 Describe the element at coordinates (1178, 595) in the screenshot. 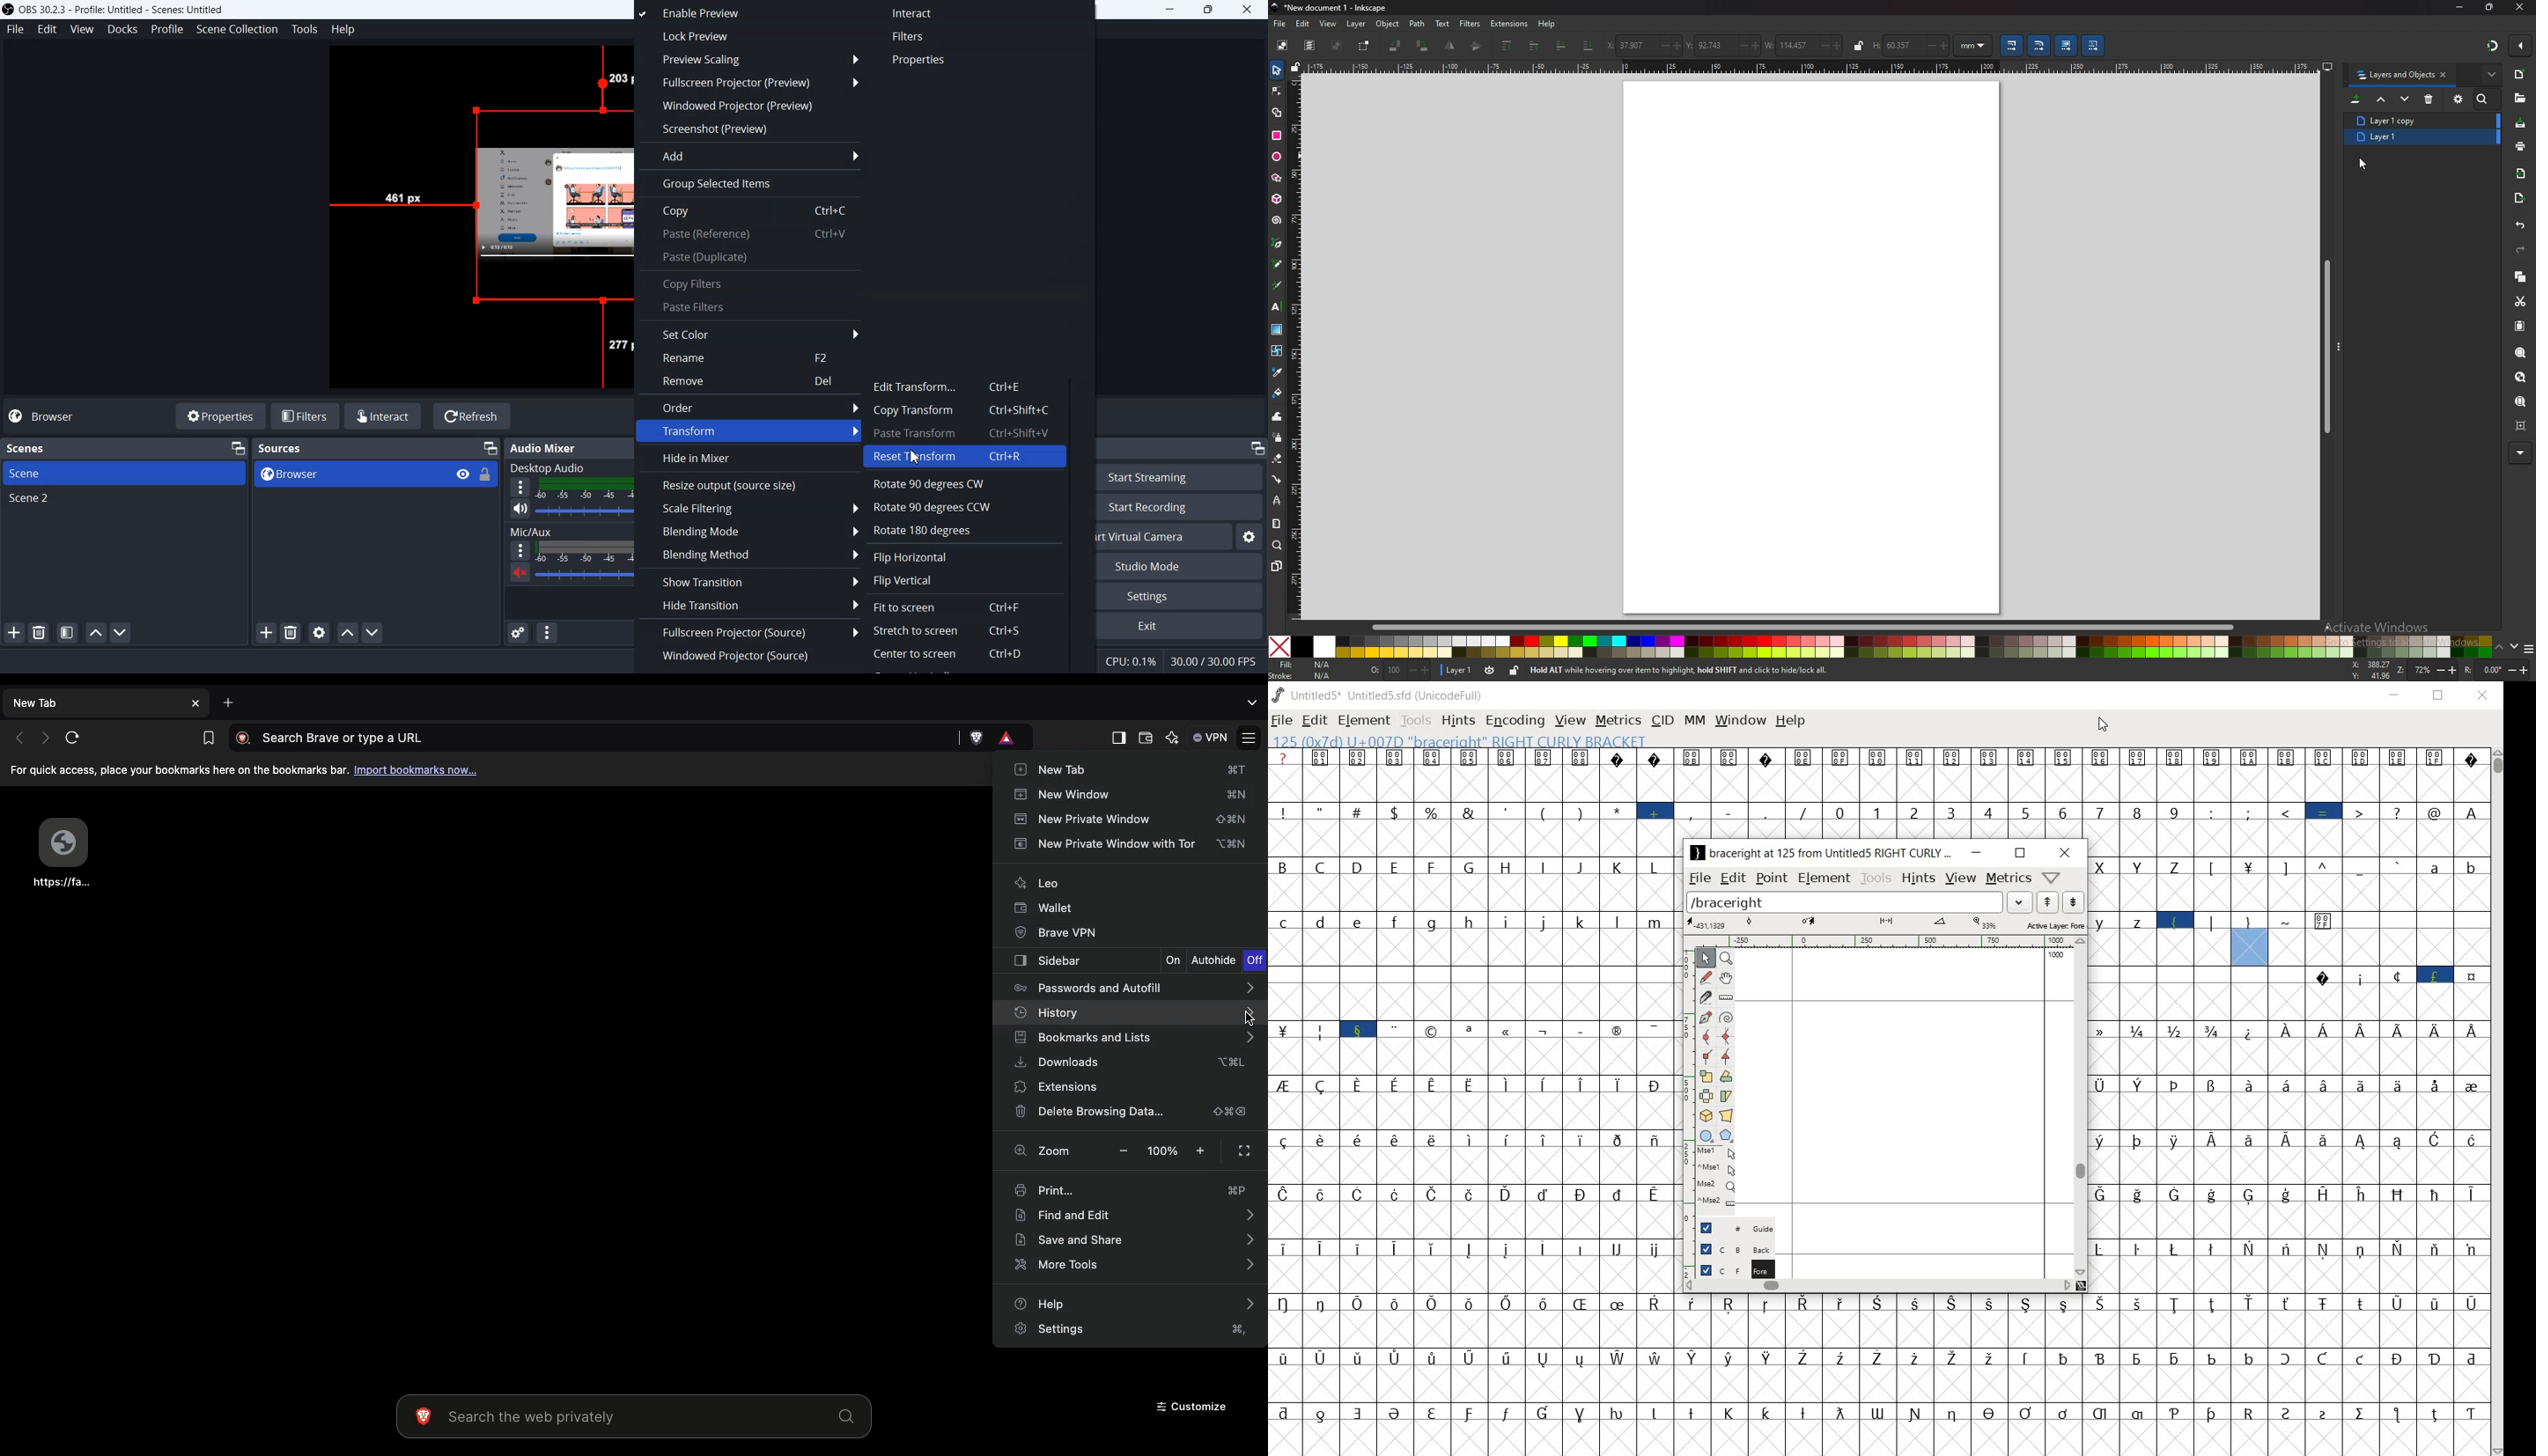

I see `Settings` at that location.